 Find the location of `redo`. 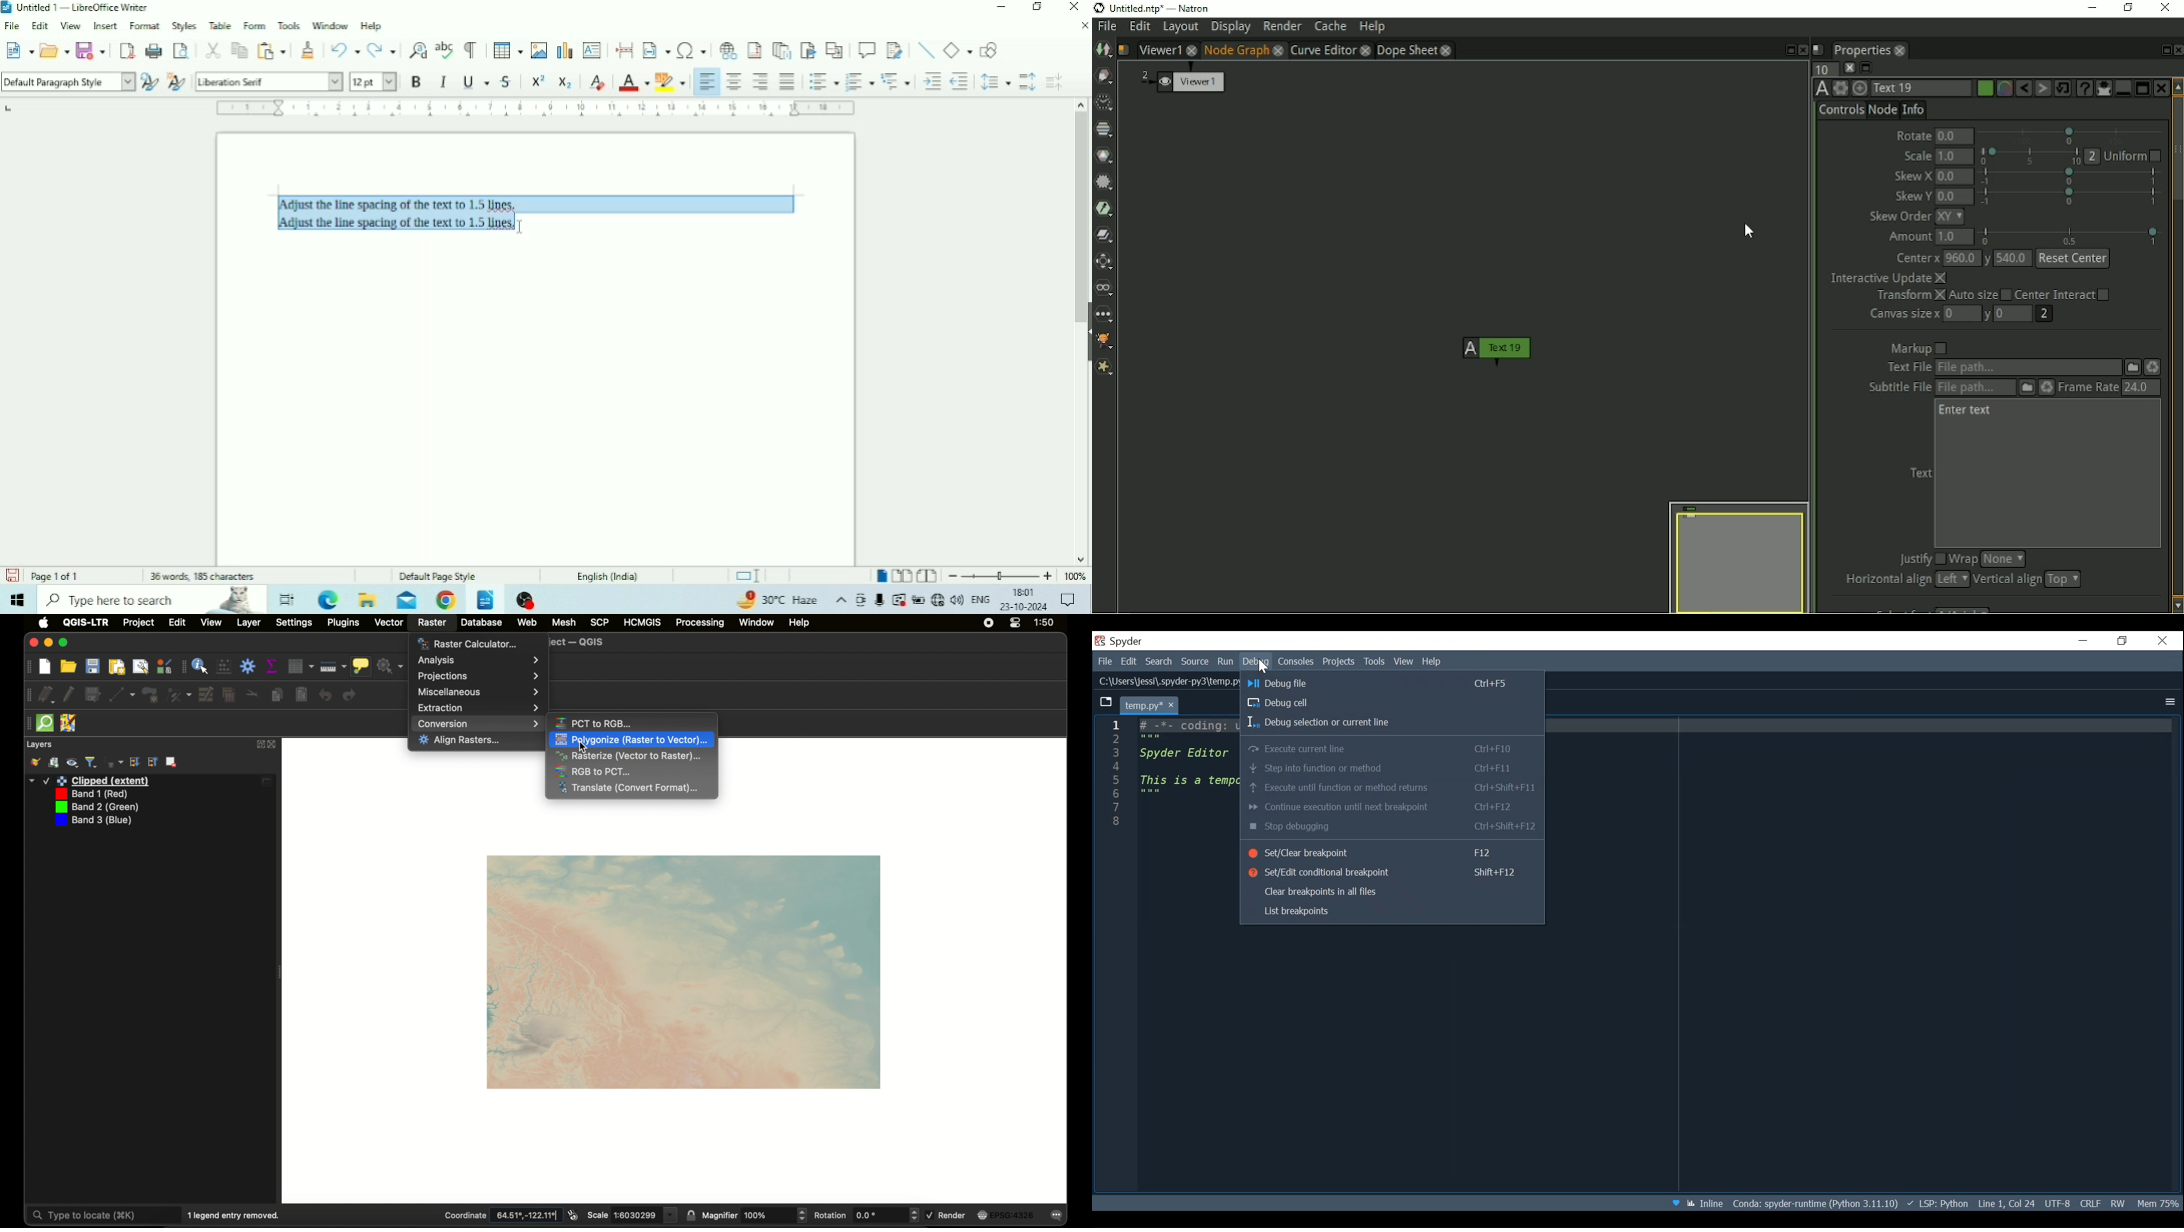

redo is located at coordinates (351, 695).